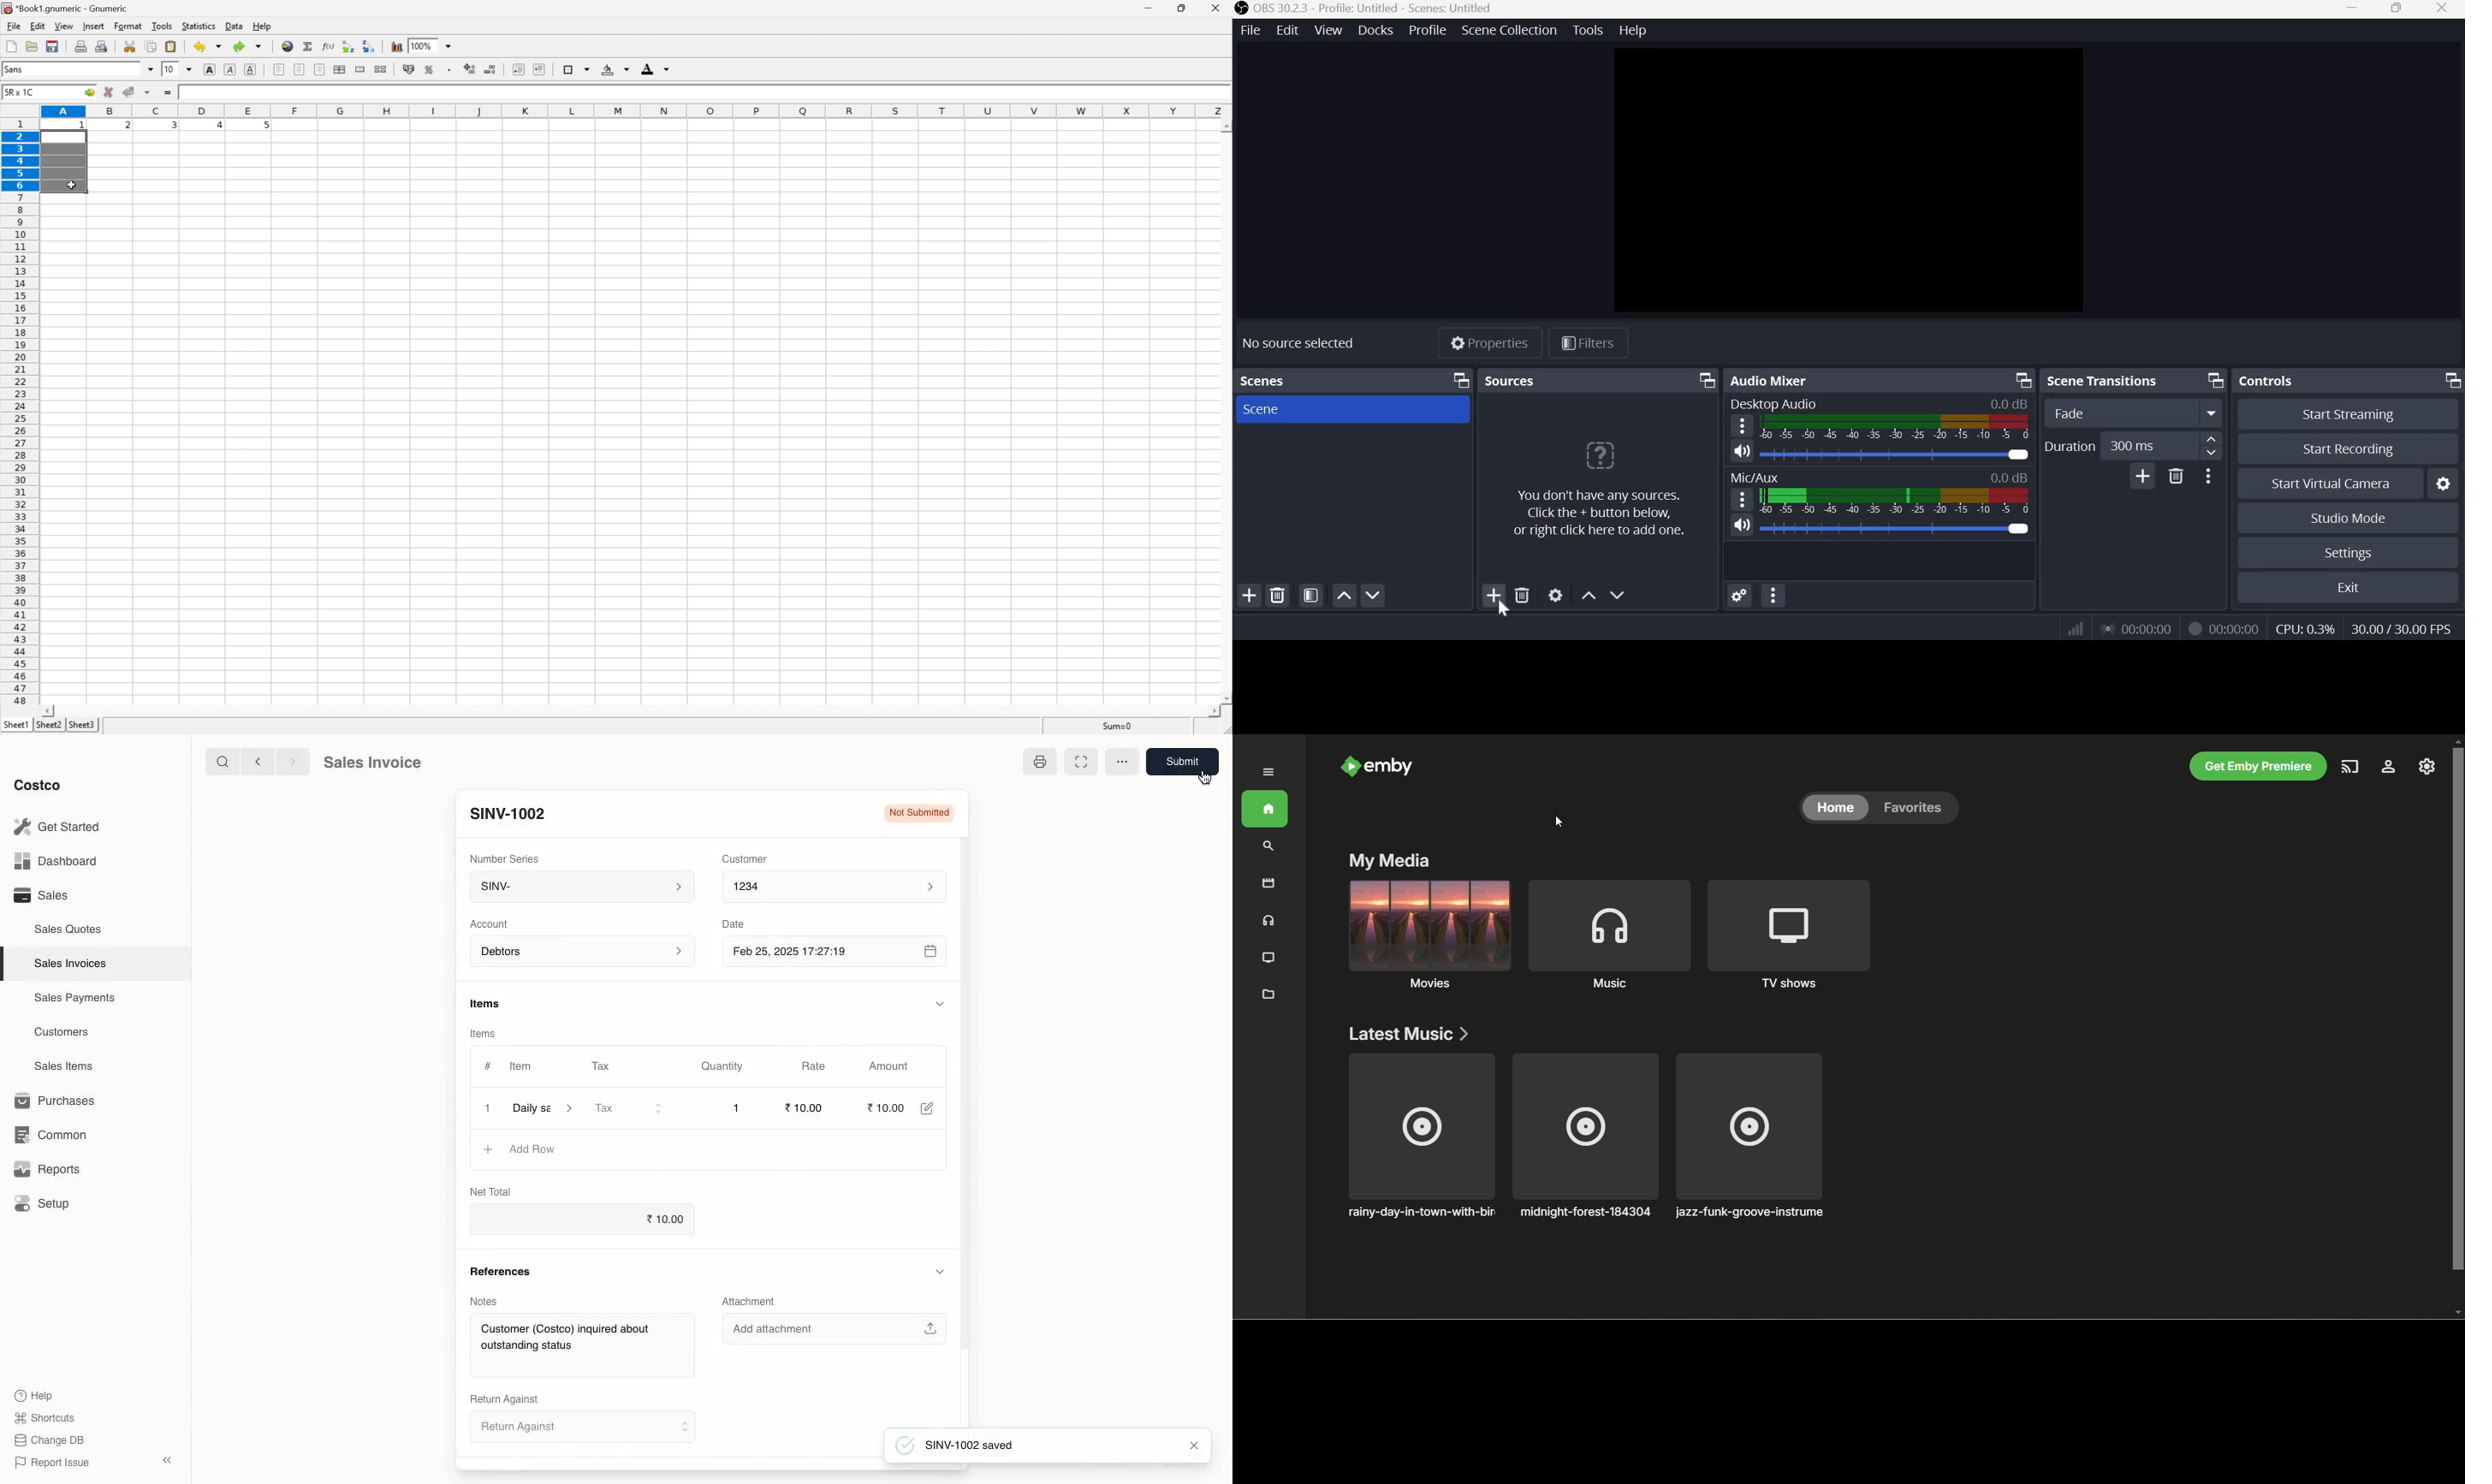  I want to click on Start streaming, so click(2354, 414).